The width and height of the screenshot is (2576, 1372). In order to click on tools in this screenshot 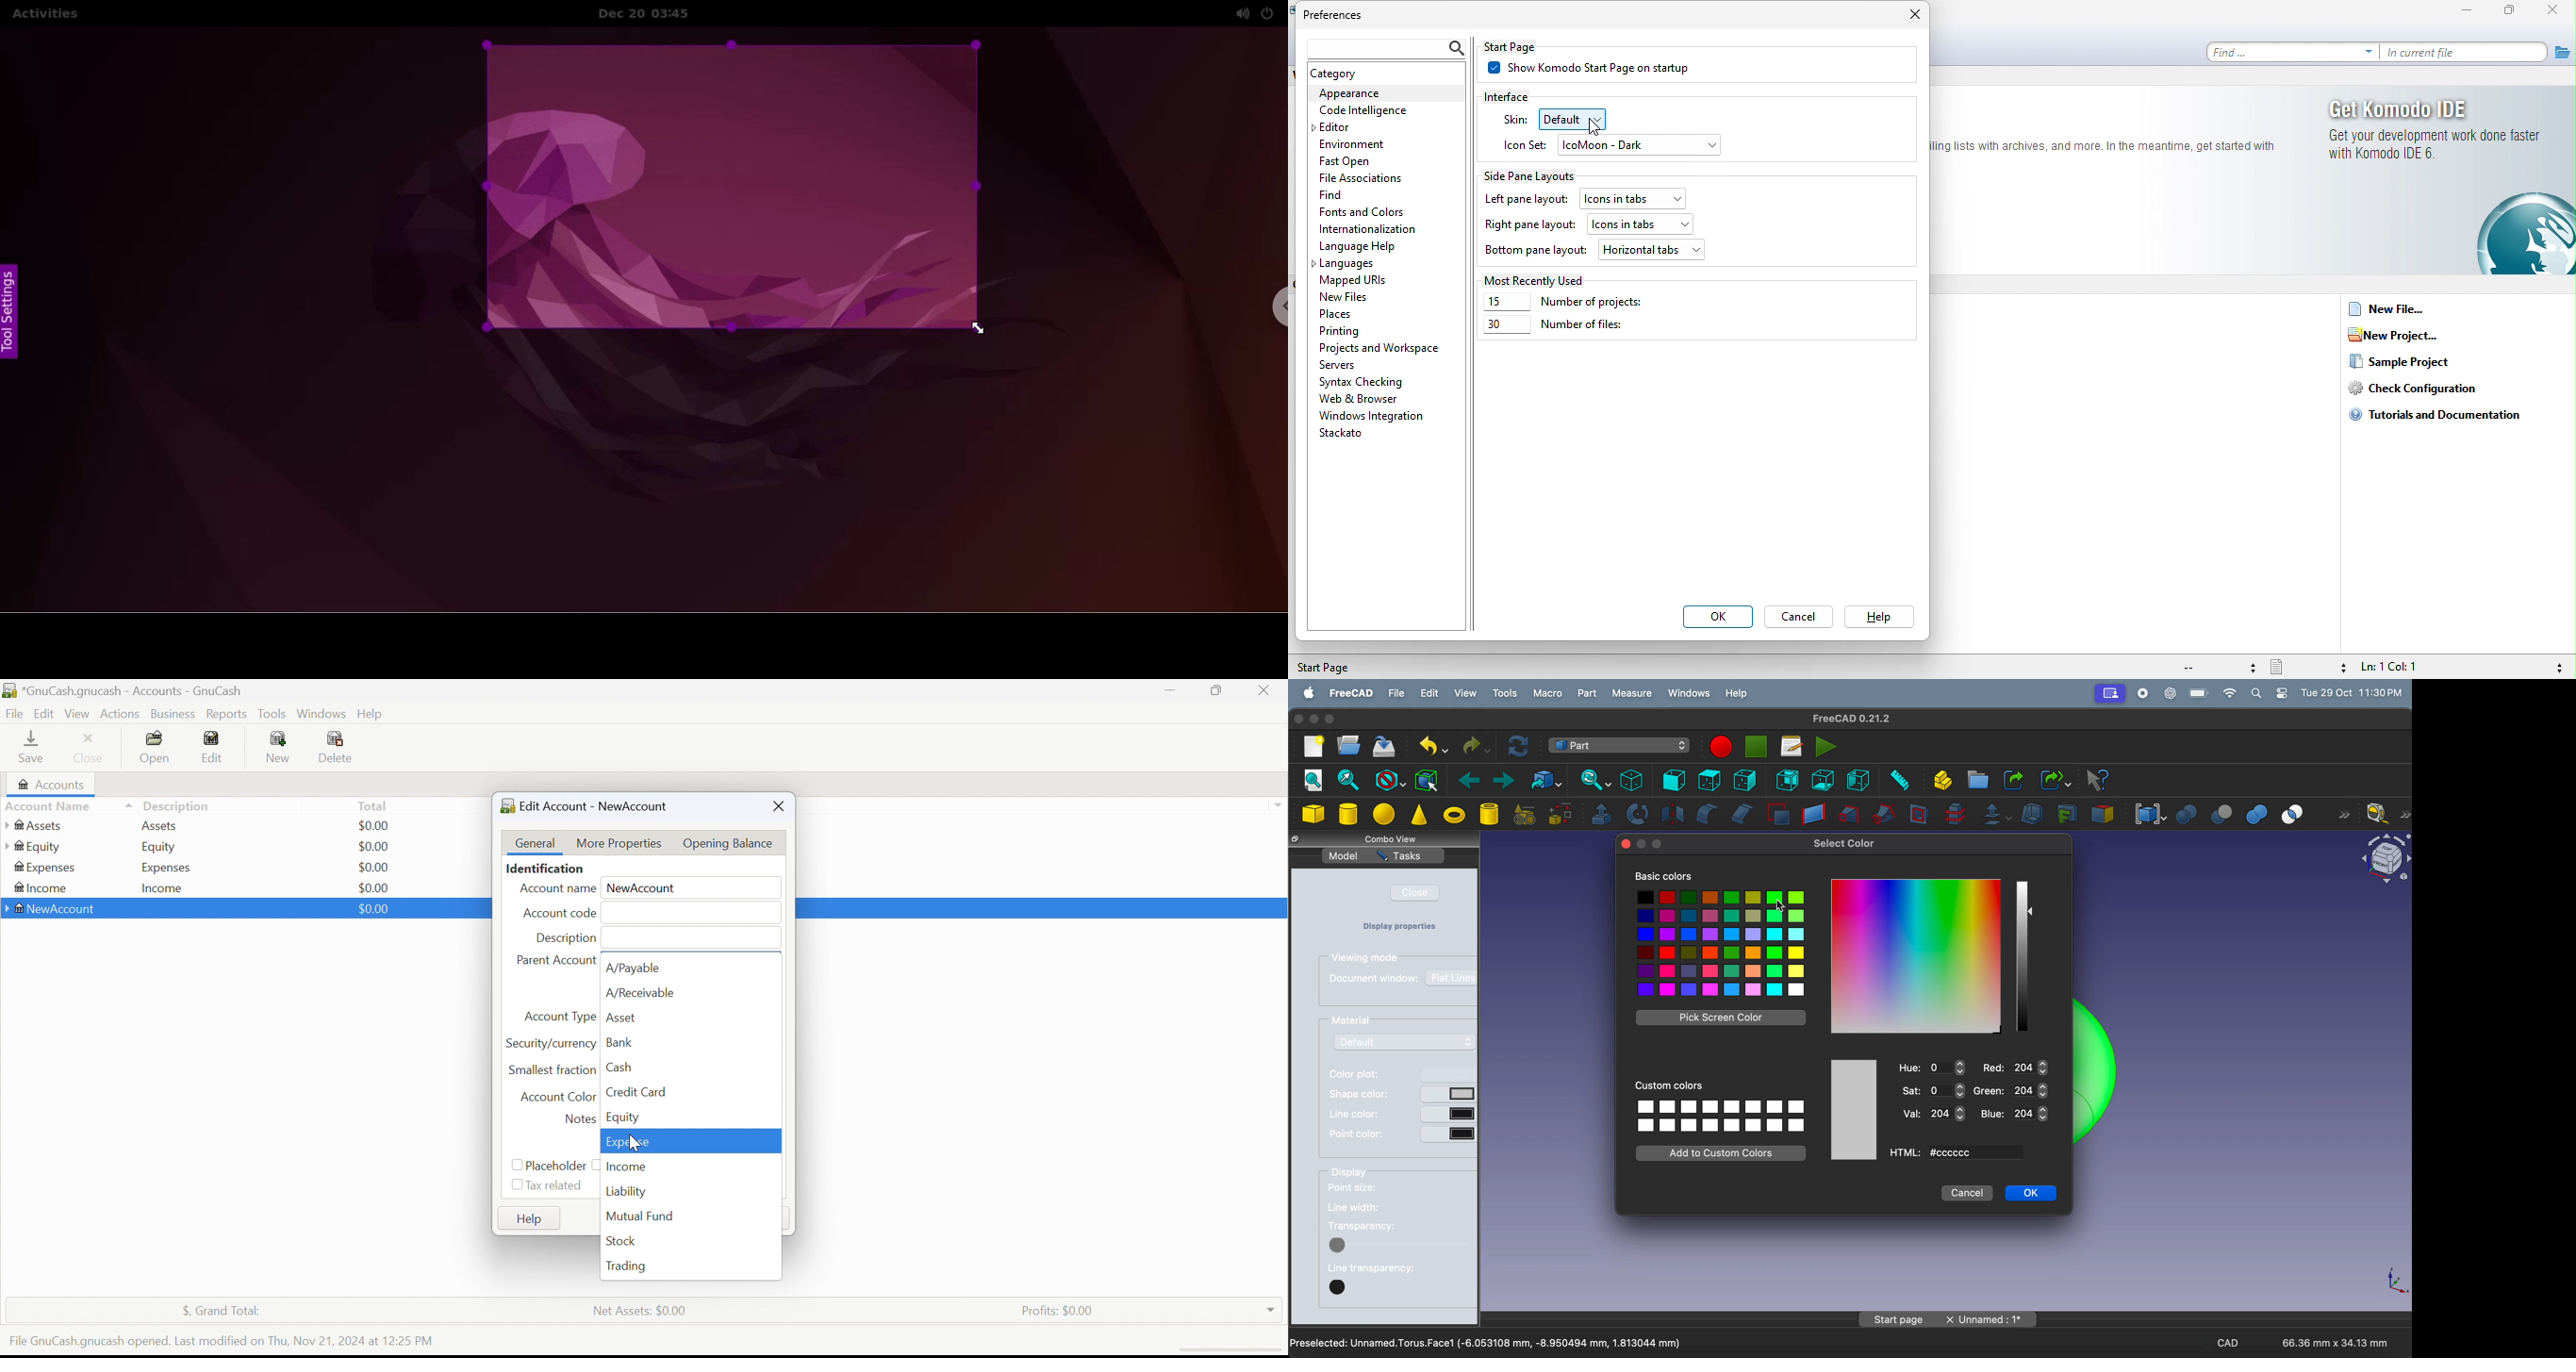, I will do `click(1503, 694)`.